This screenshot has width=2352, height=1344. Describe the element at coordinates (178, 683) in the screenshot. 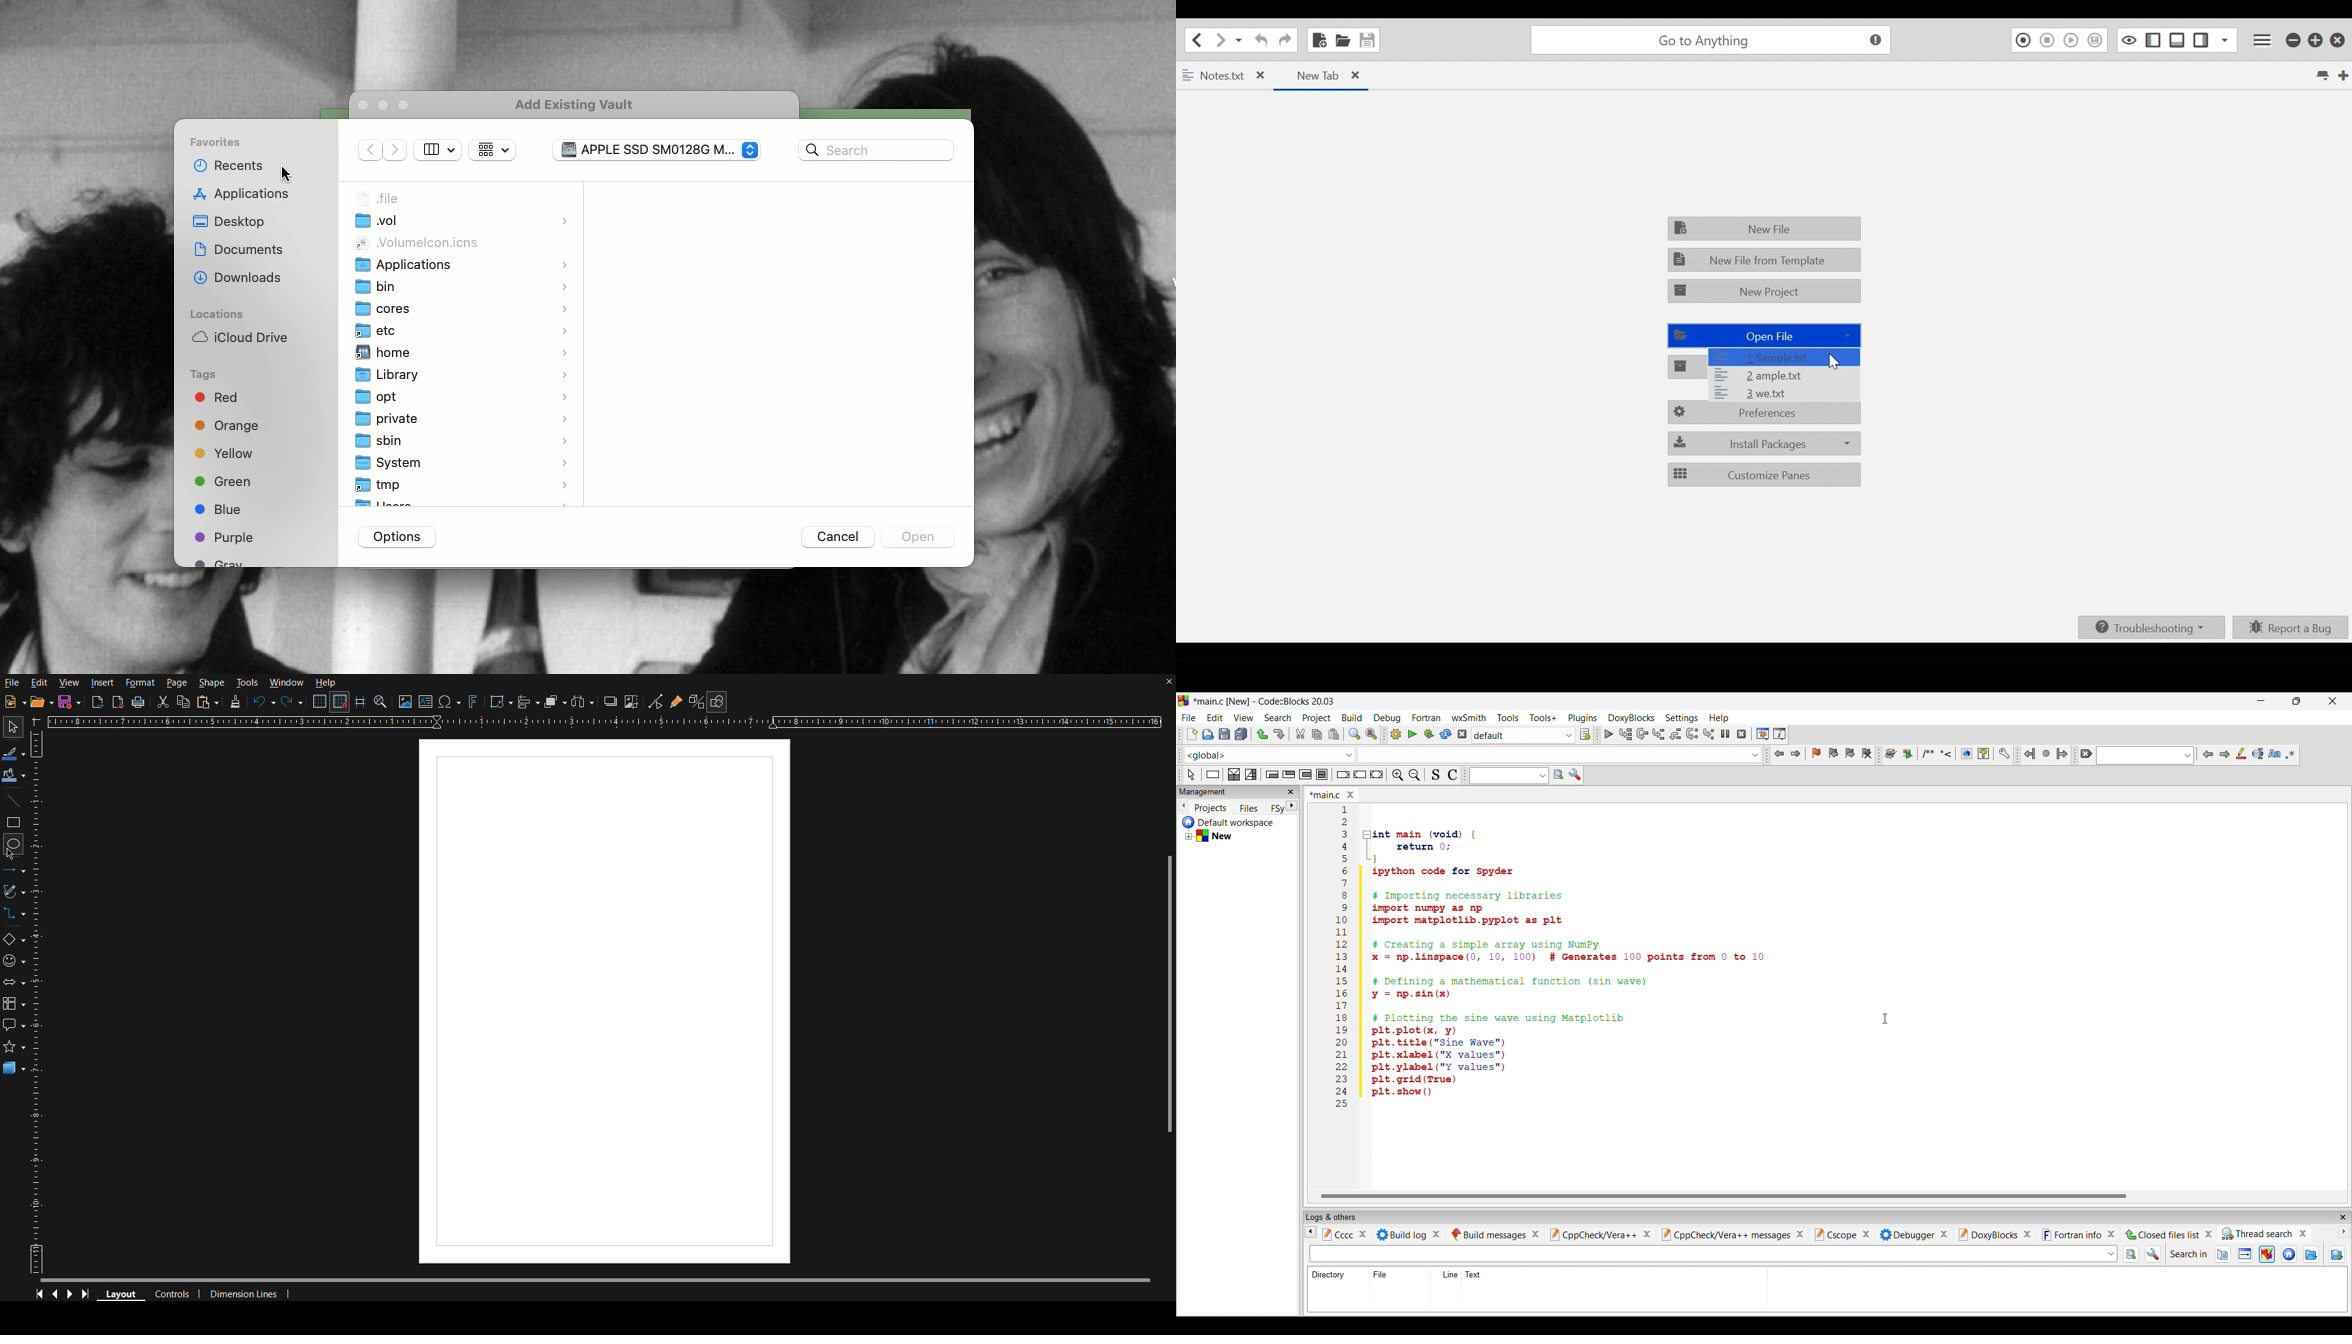

I see `Page` at that location.